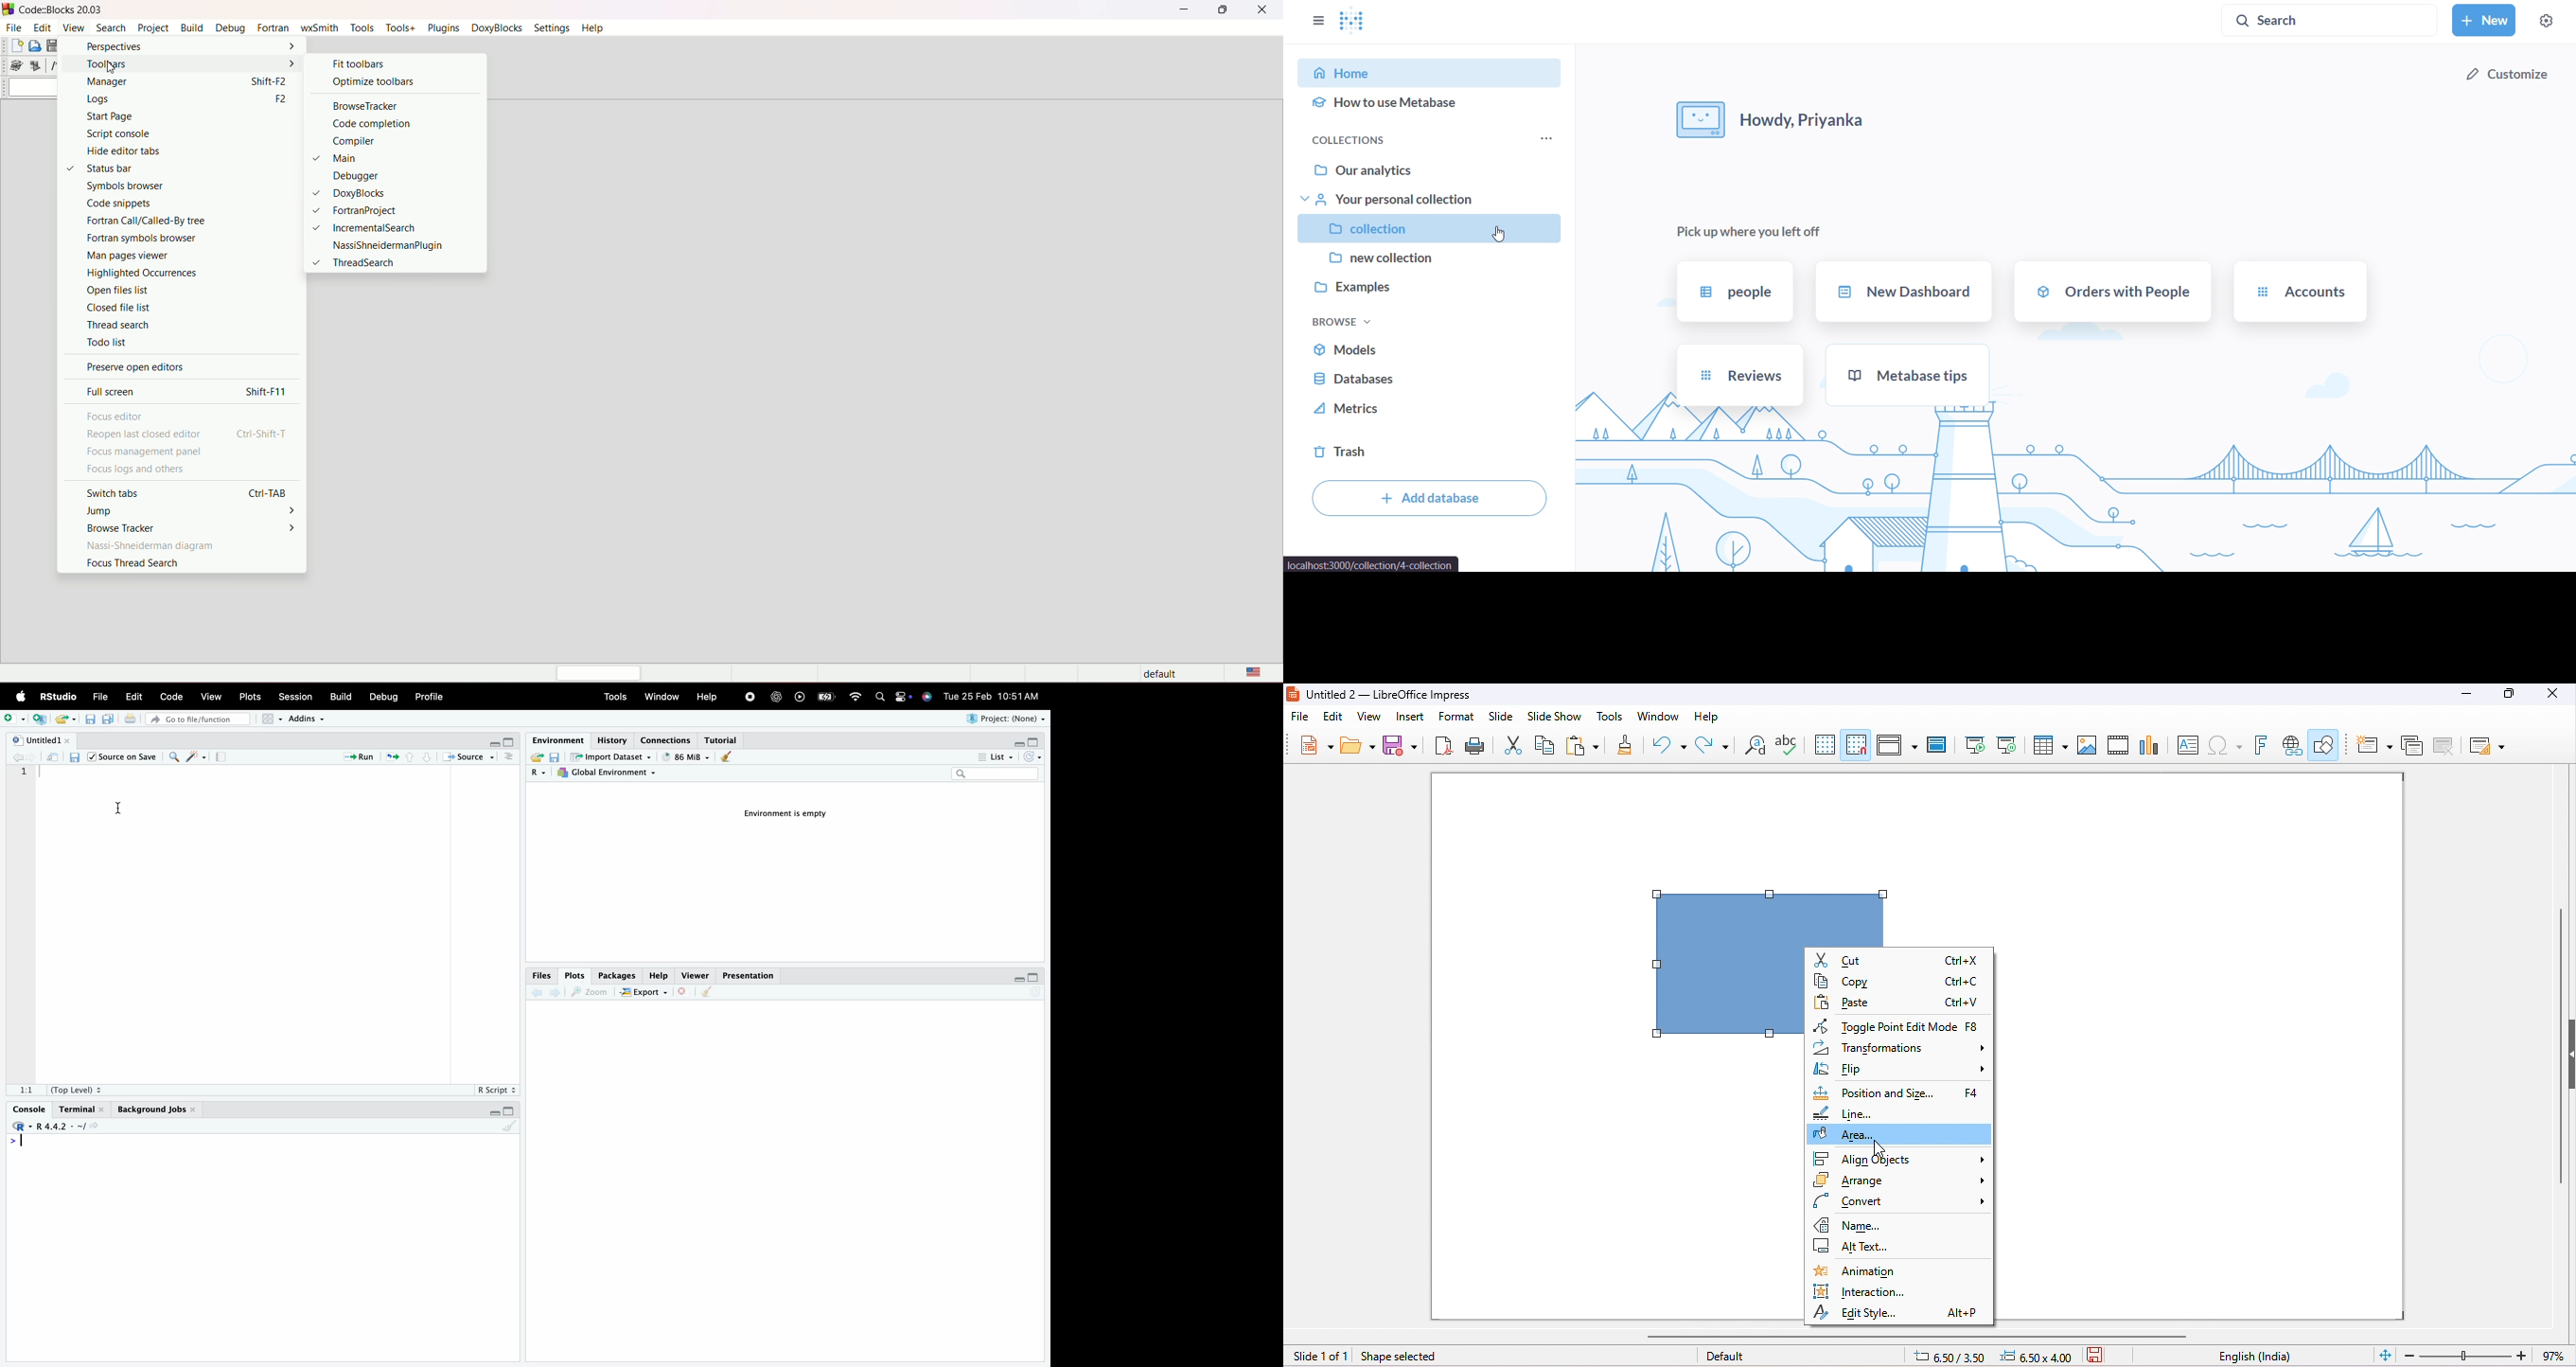  What do you see at coordinates (661, 697) in the screenshot?
I see `Window` at bounding box center [661, 697].